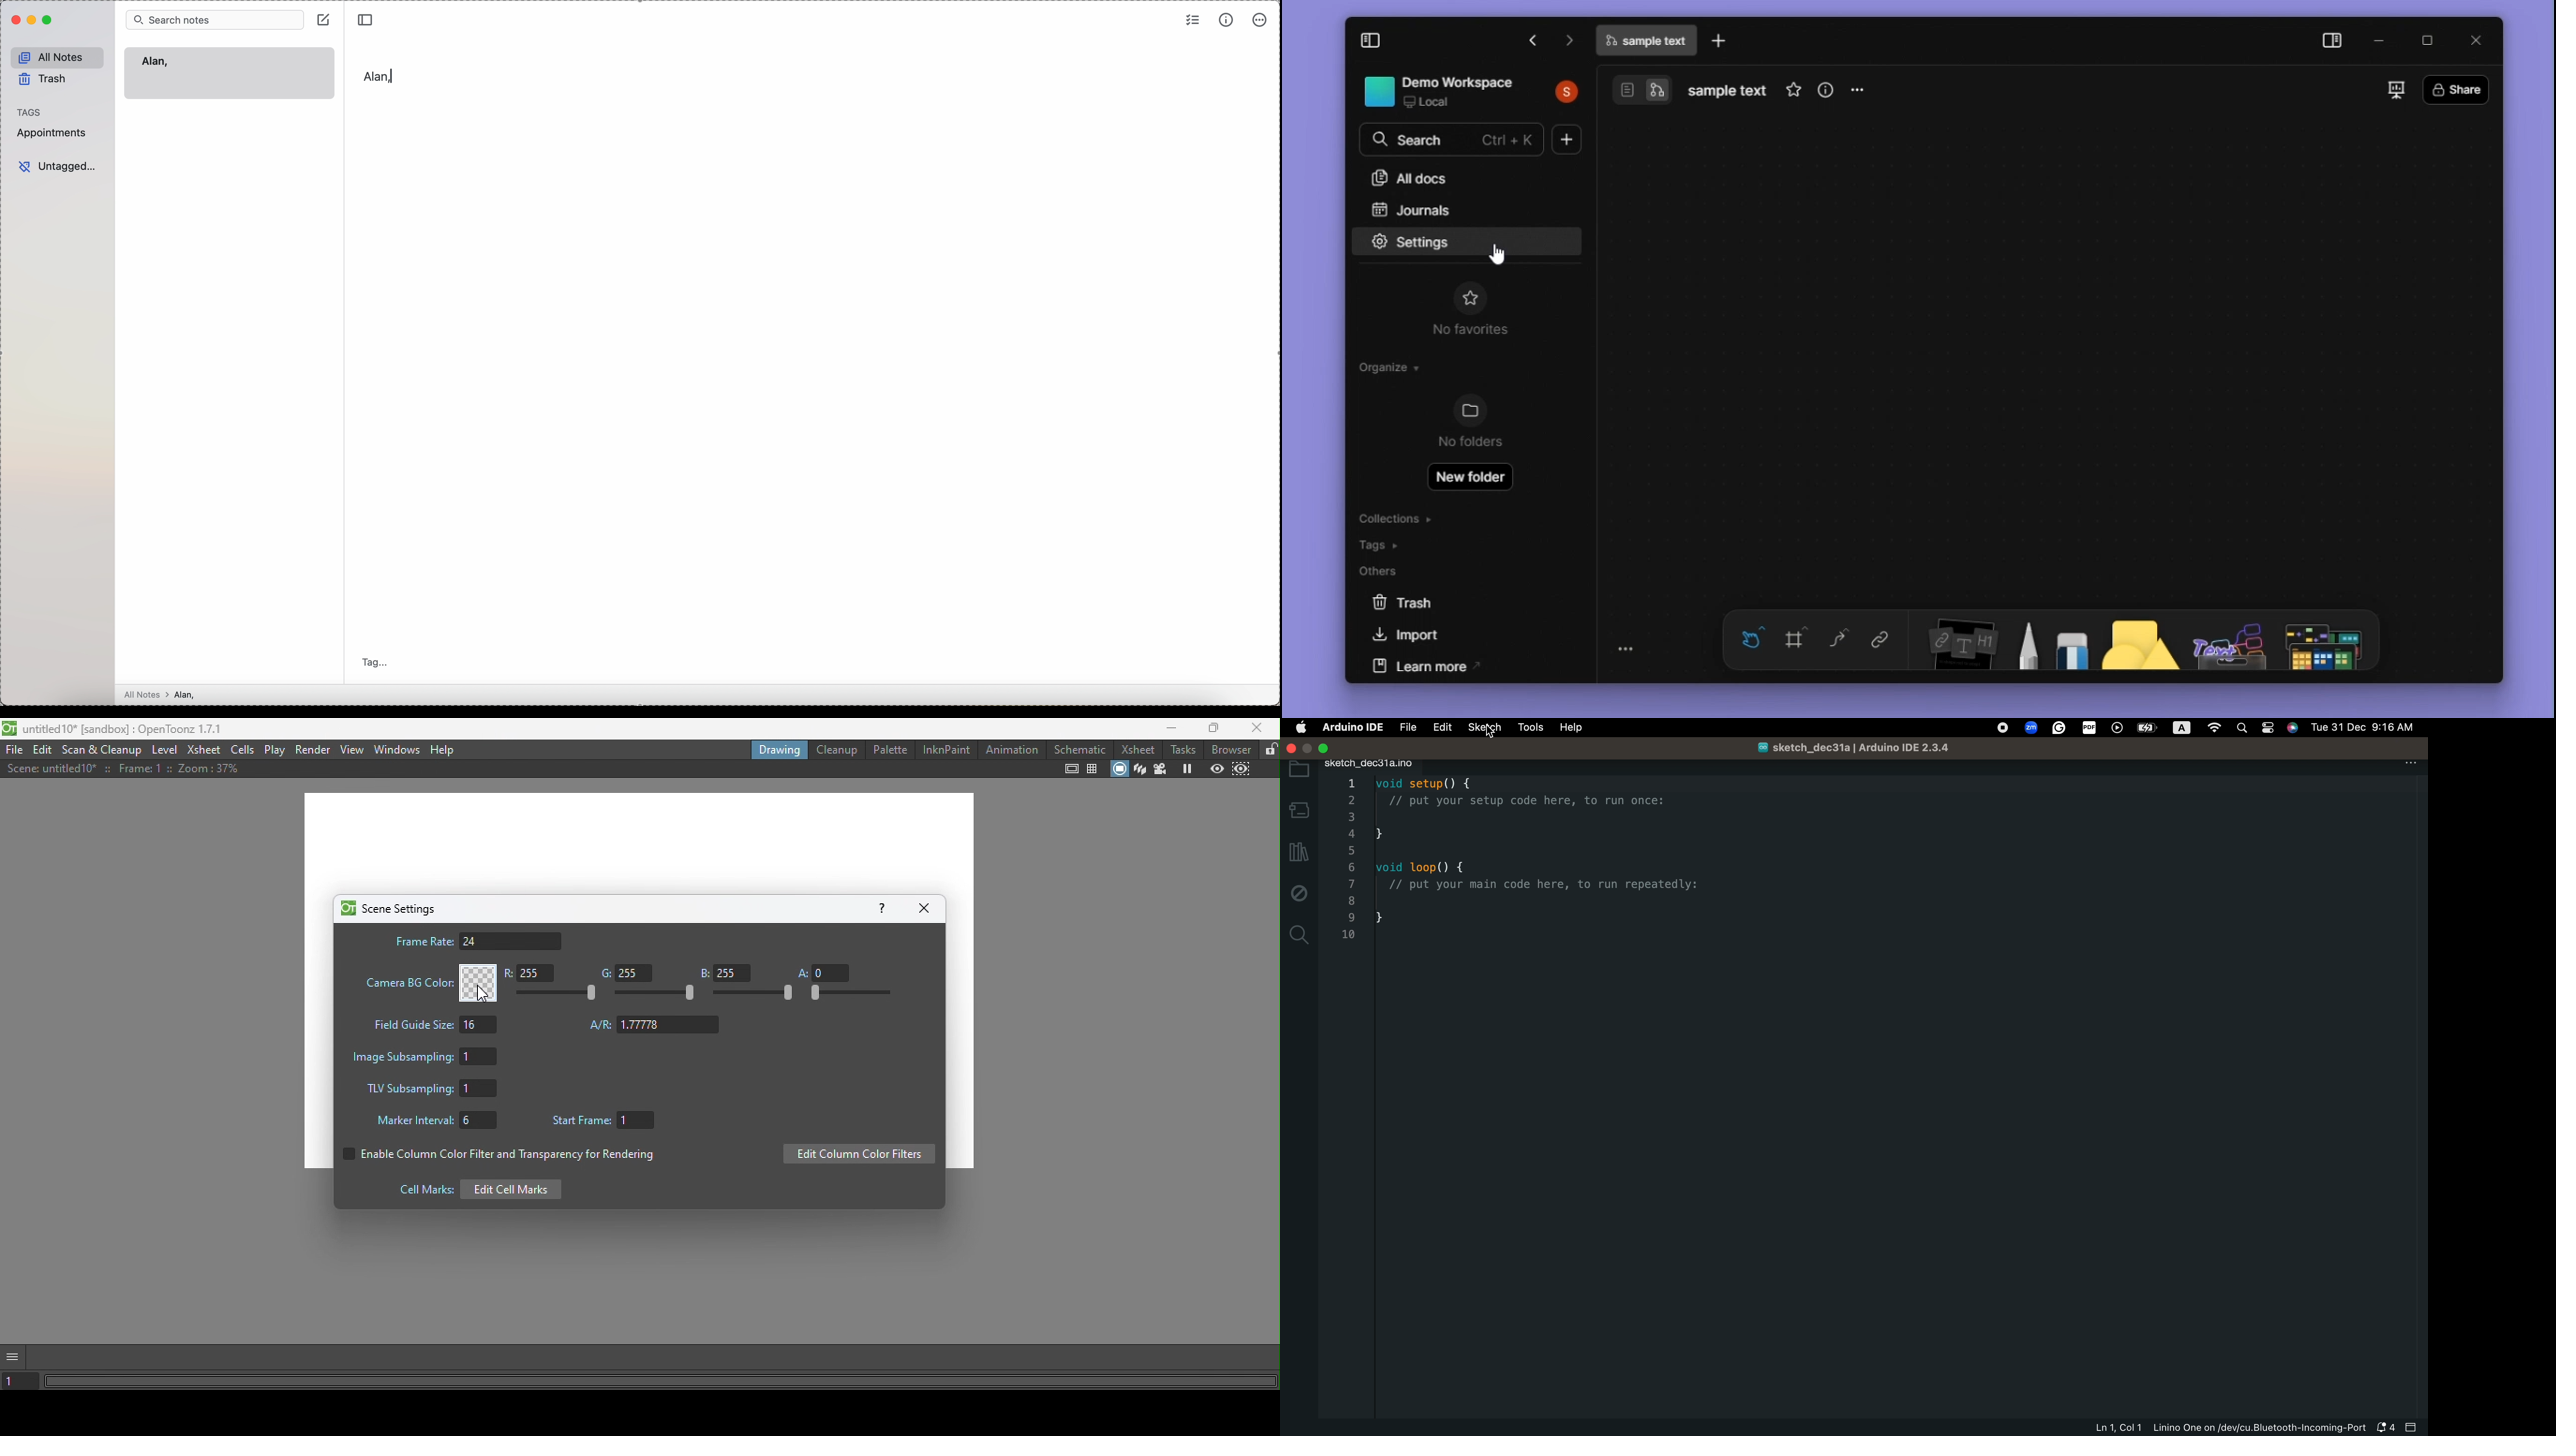  I want to click on Help, so click(445, 750).